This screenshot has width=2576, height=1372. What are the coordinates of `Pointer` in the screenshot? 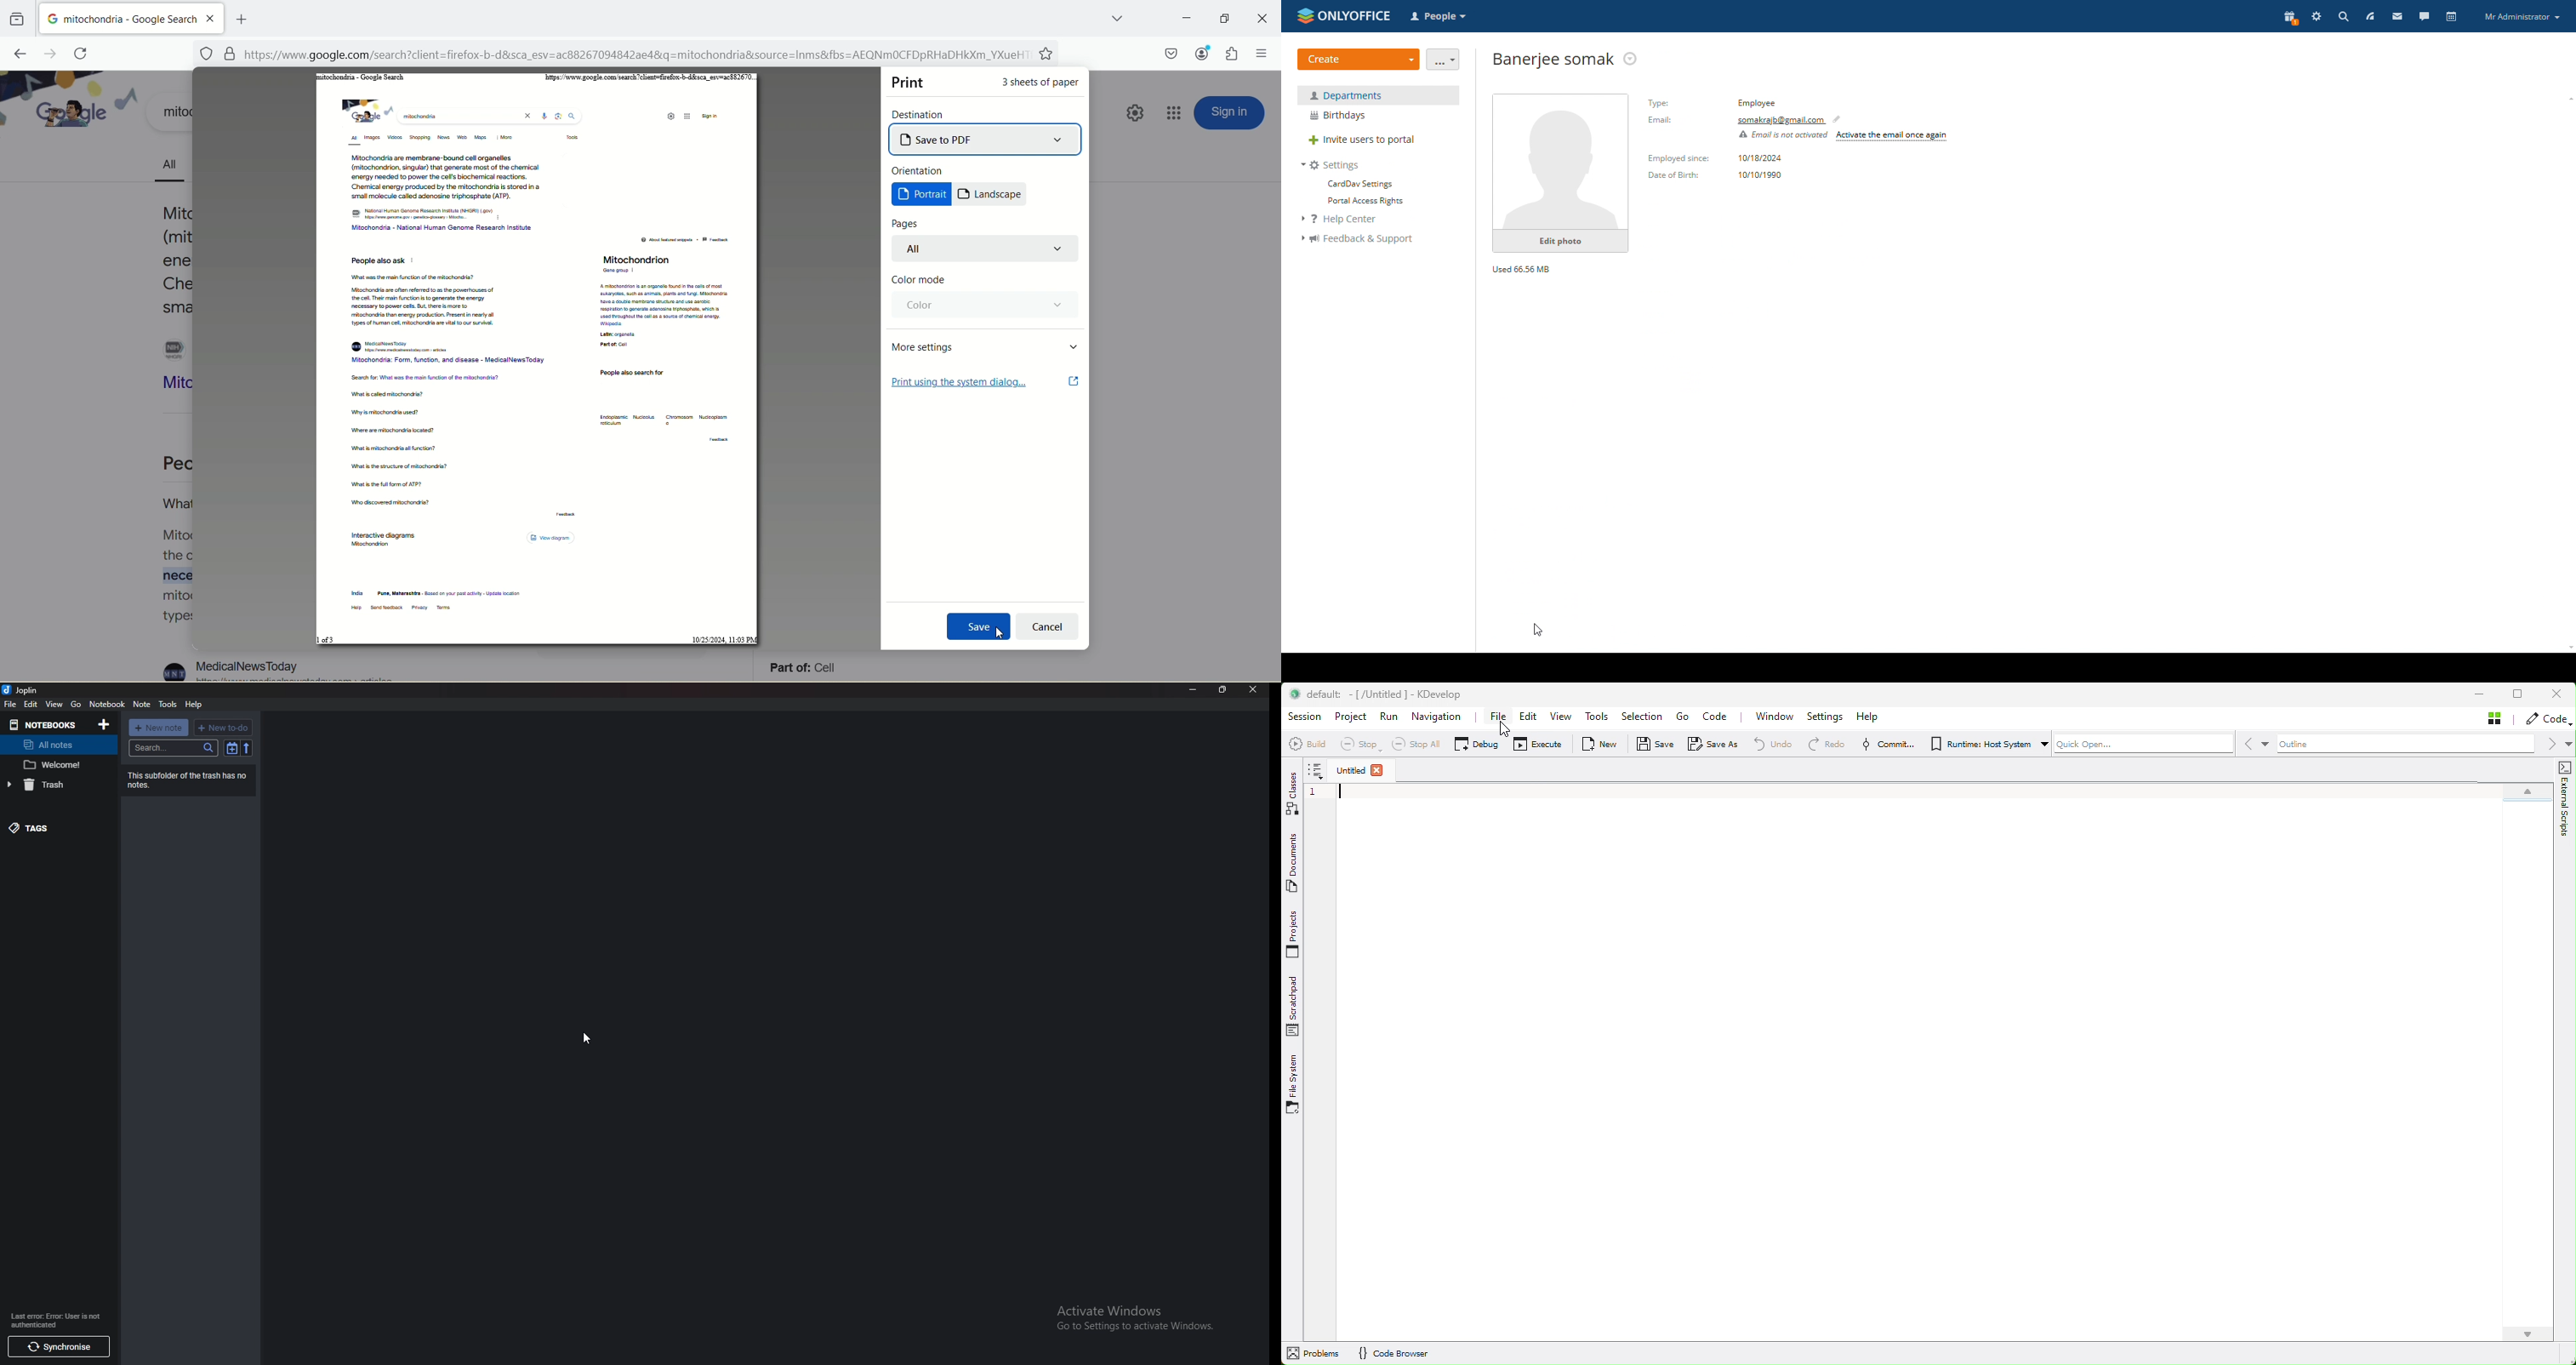 It's located at (587, 1038).